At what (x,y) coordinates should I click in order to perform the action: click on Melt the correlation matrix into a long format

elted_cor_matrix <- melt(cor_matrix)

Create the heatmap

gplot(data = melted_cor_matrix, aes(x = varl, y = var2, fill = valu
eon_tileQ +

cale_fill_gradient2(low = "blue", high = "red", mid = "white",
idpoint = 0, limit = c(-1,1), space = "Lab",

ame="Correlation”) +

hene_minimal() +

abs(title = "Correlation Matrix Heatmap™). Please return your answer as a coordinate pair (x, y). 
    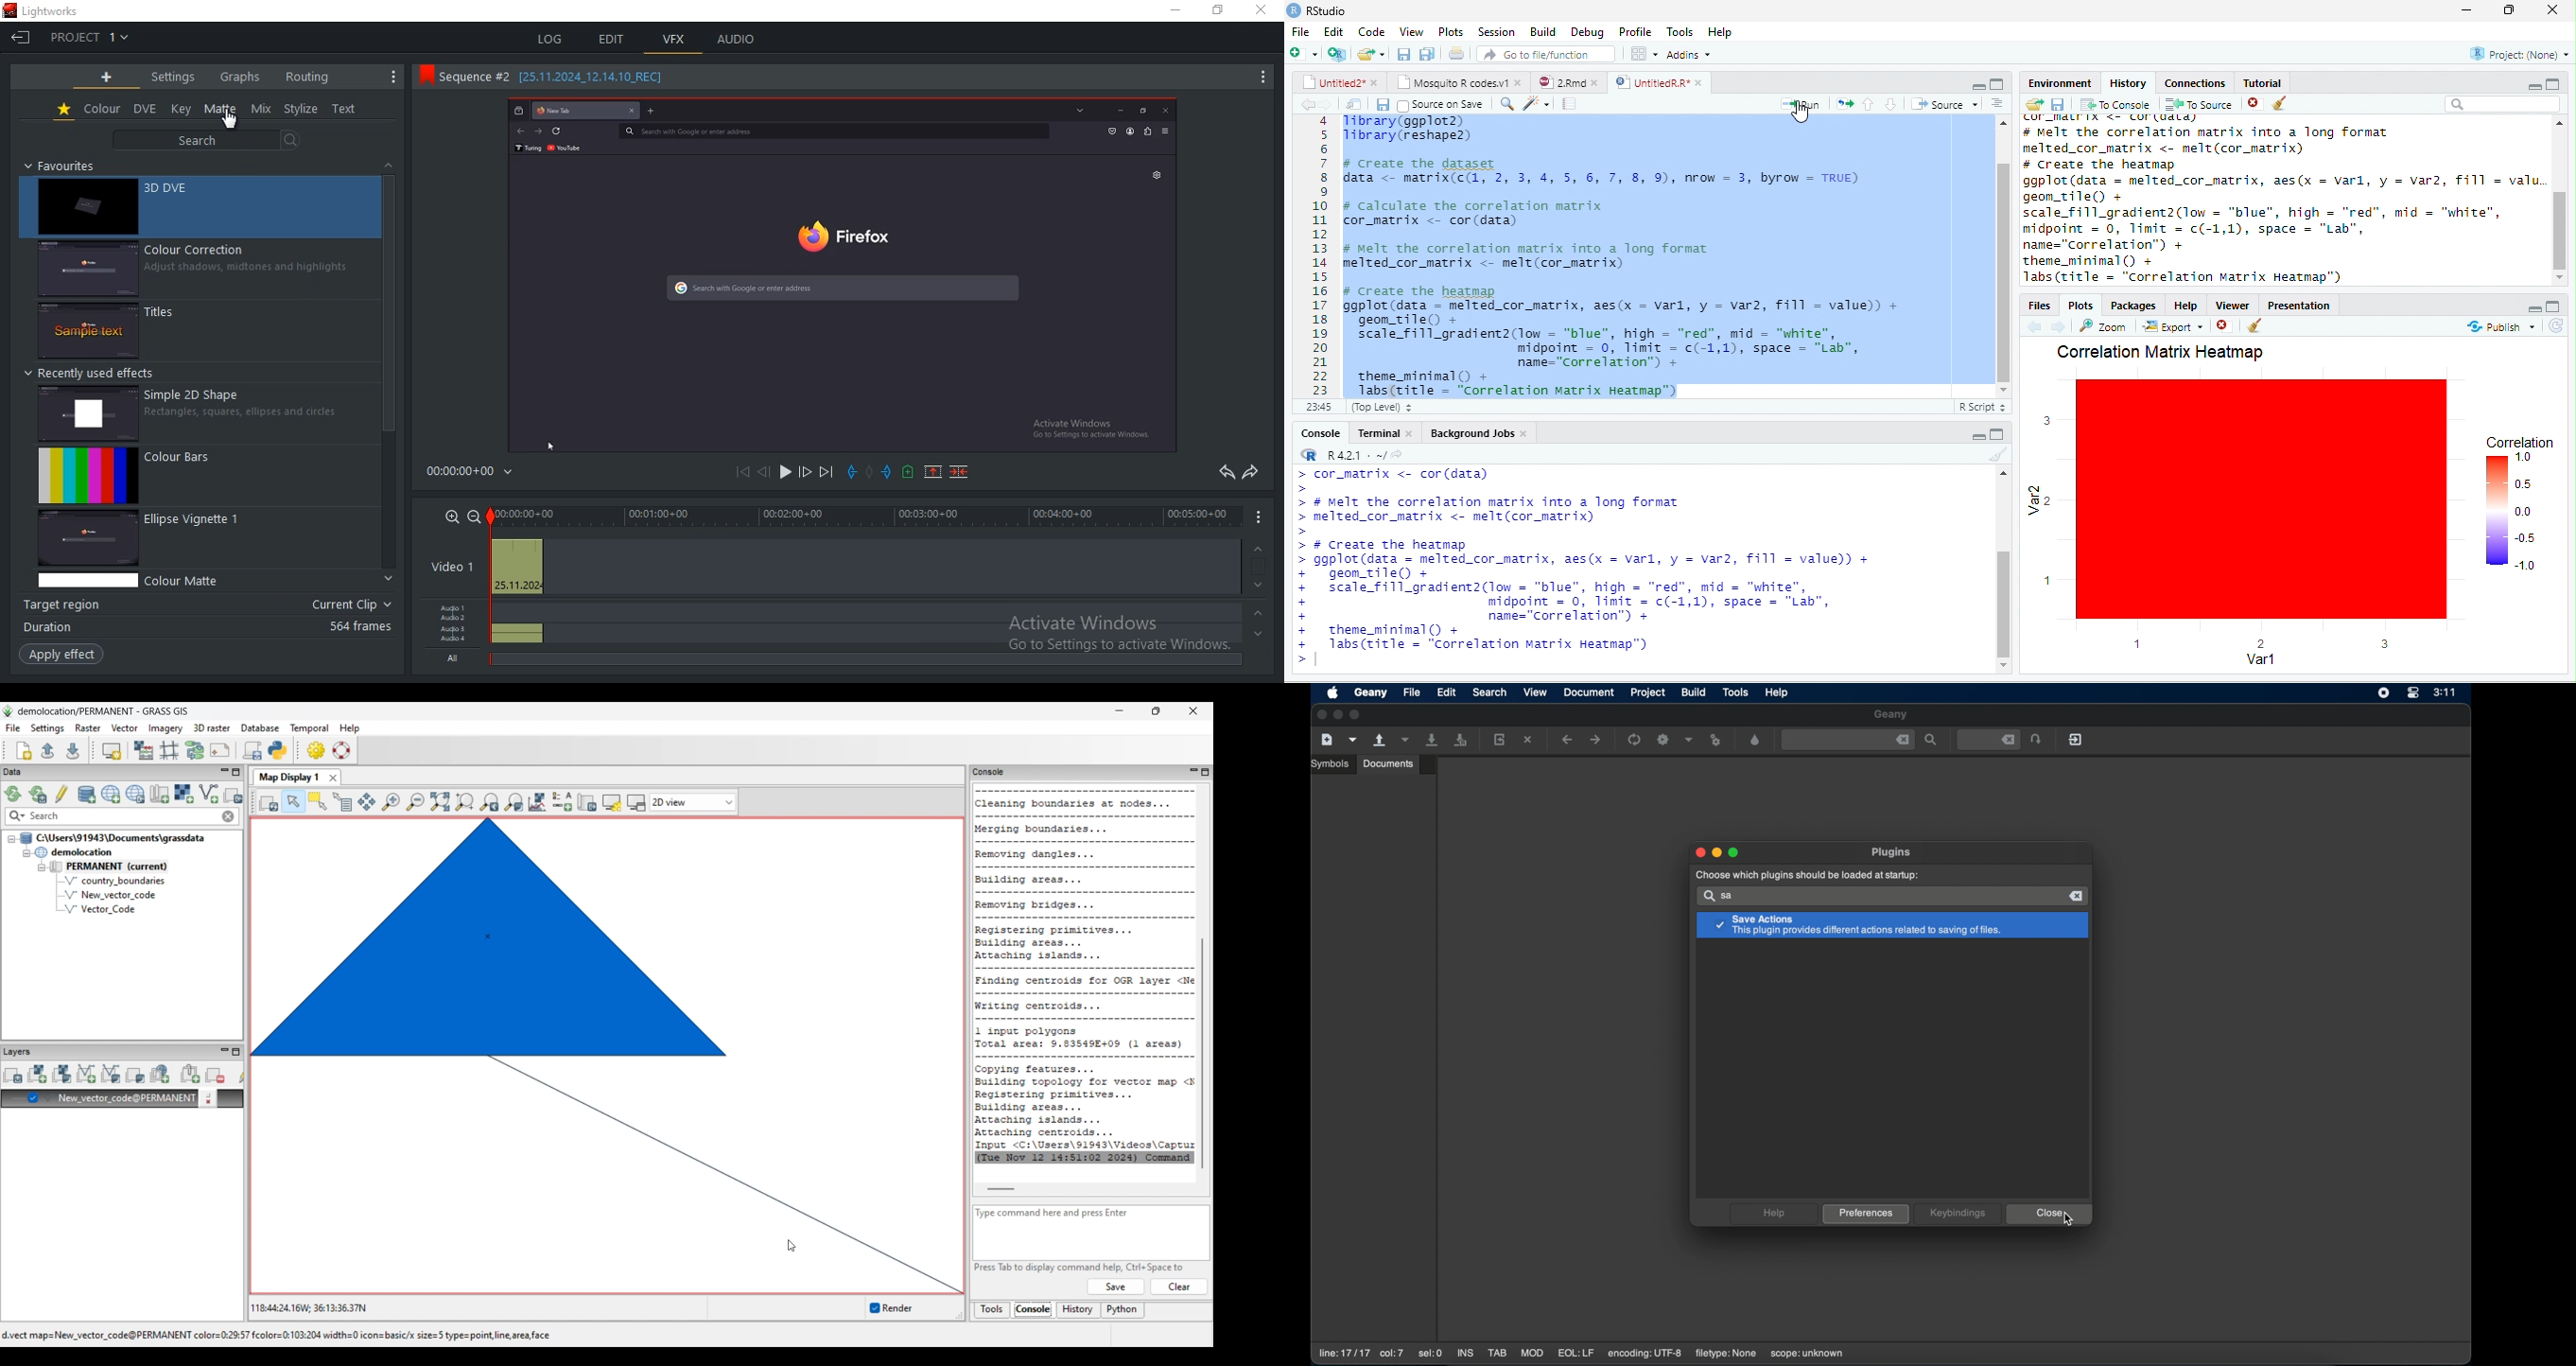
    Looking at the image, I should click on (2281, 200).